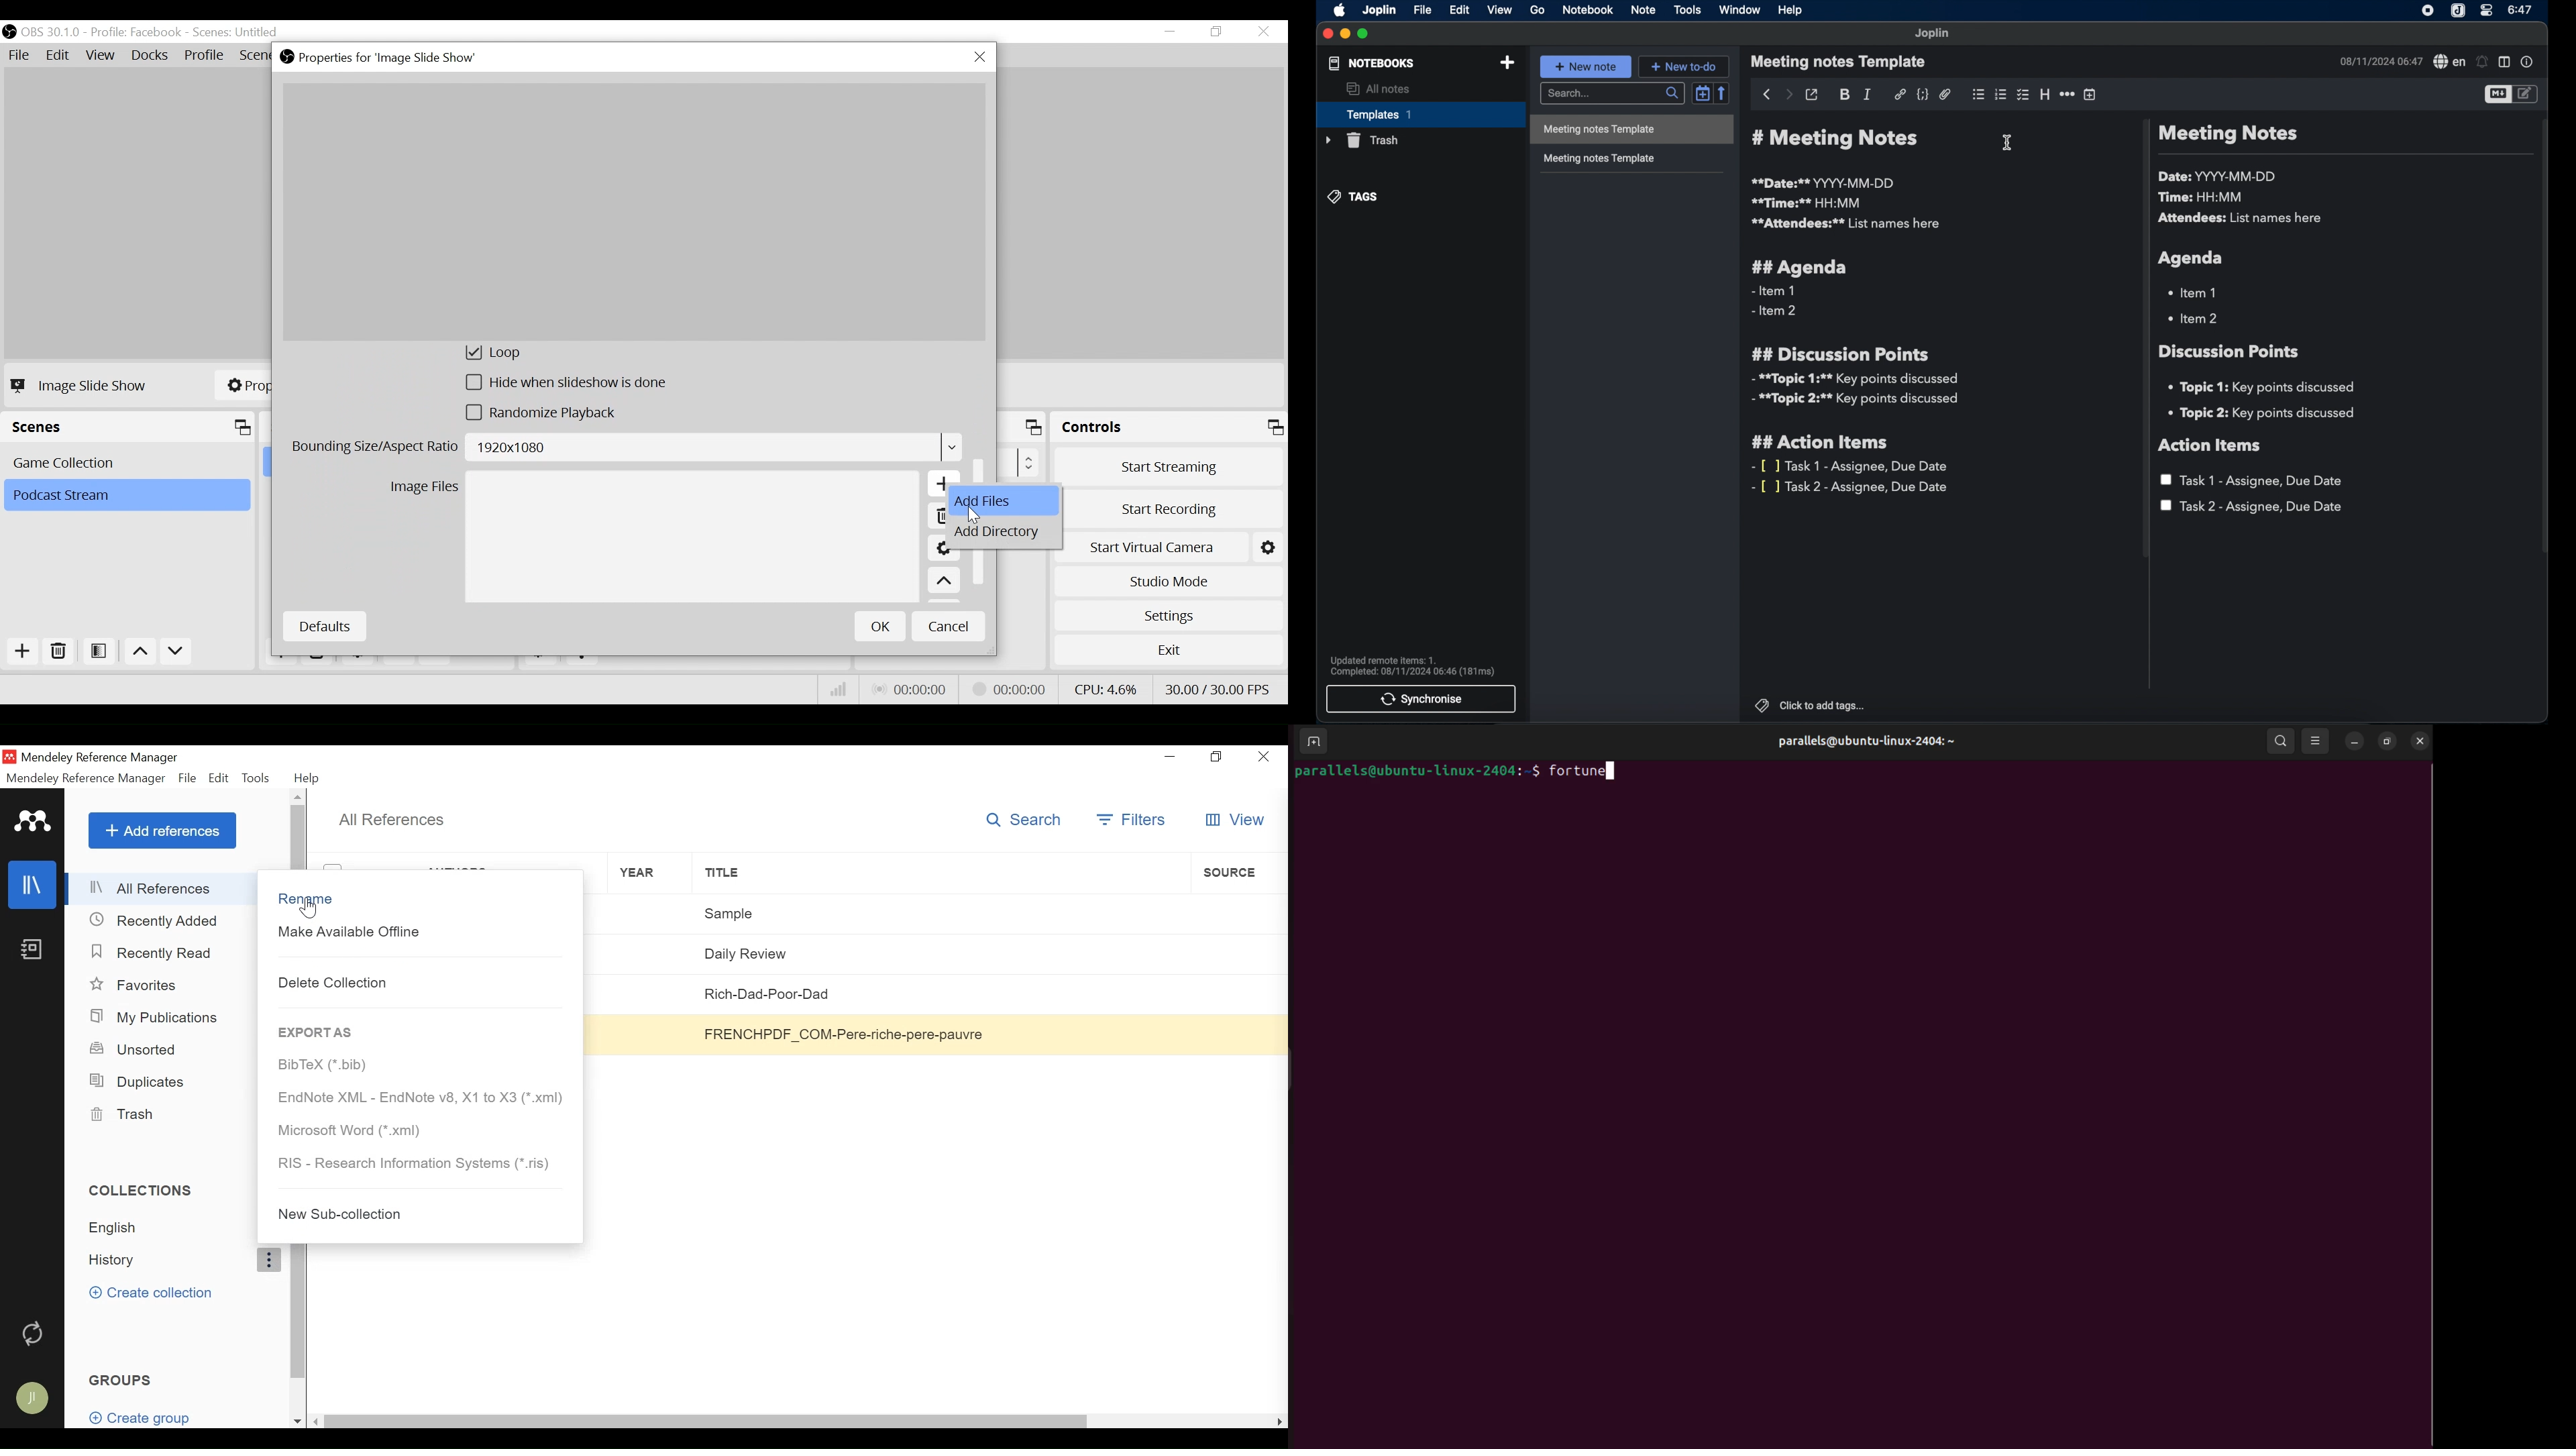 This screenshot has width=2576, height=1456. What do you see at coordinates (1772, 291) in the screenshot?
I see `- item 1` at bounding box center [1772, 291].